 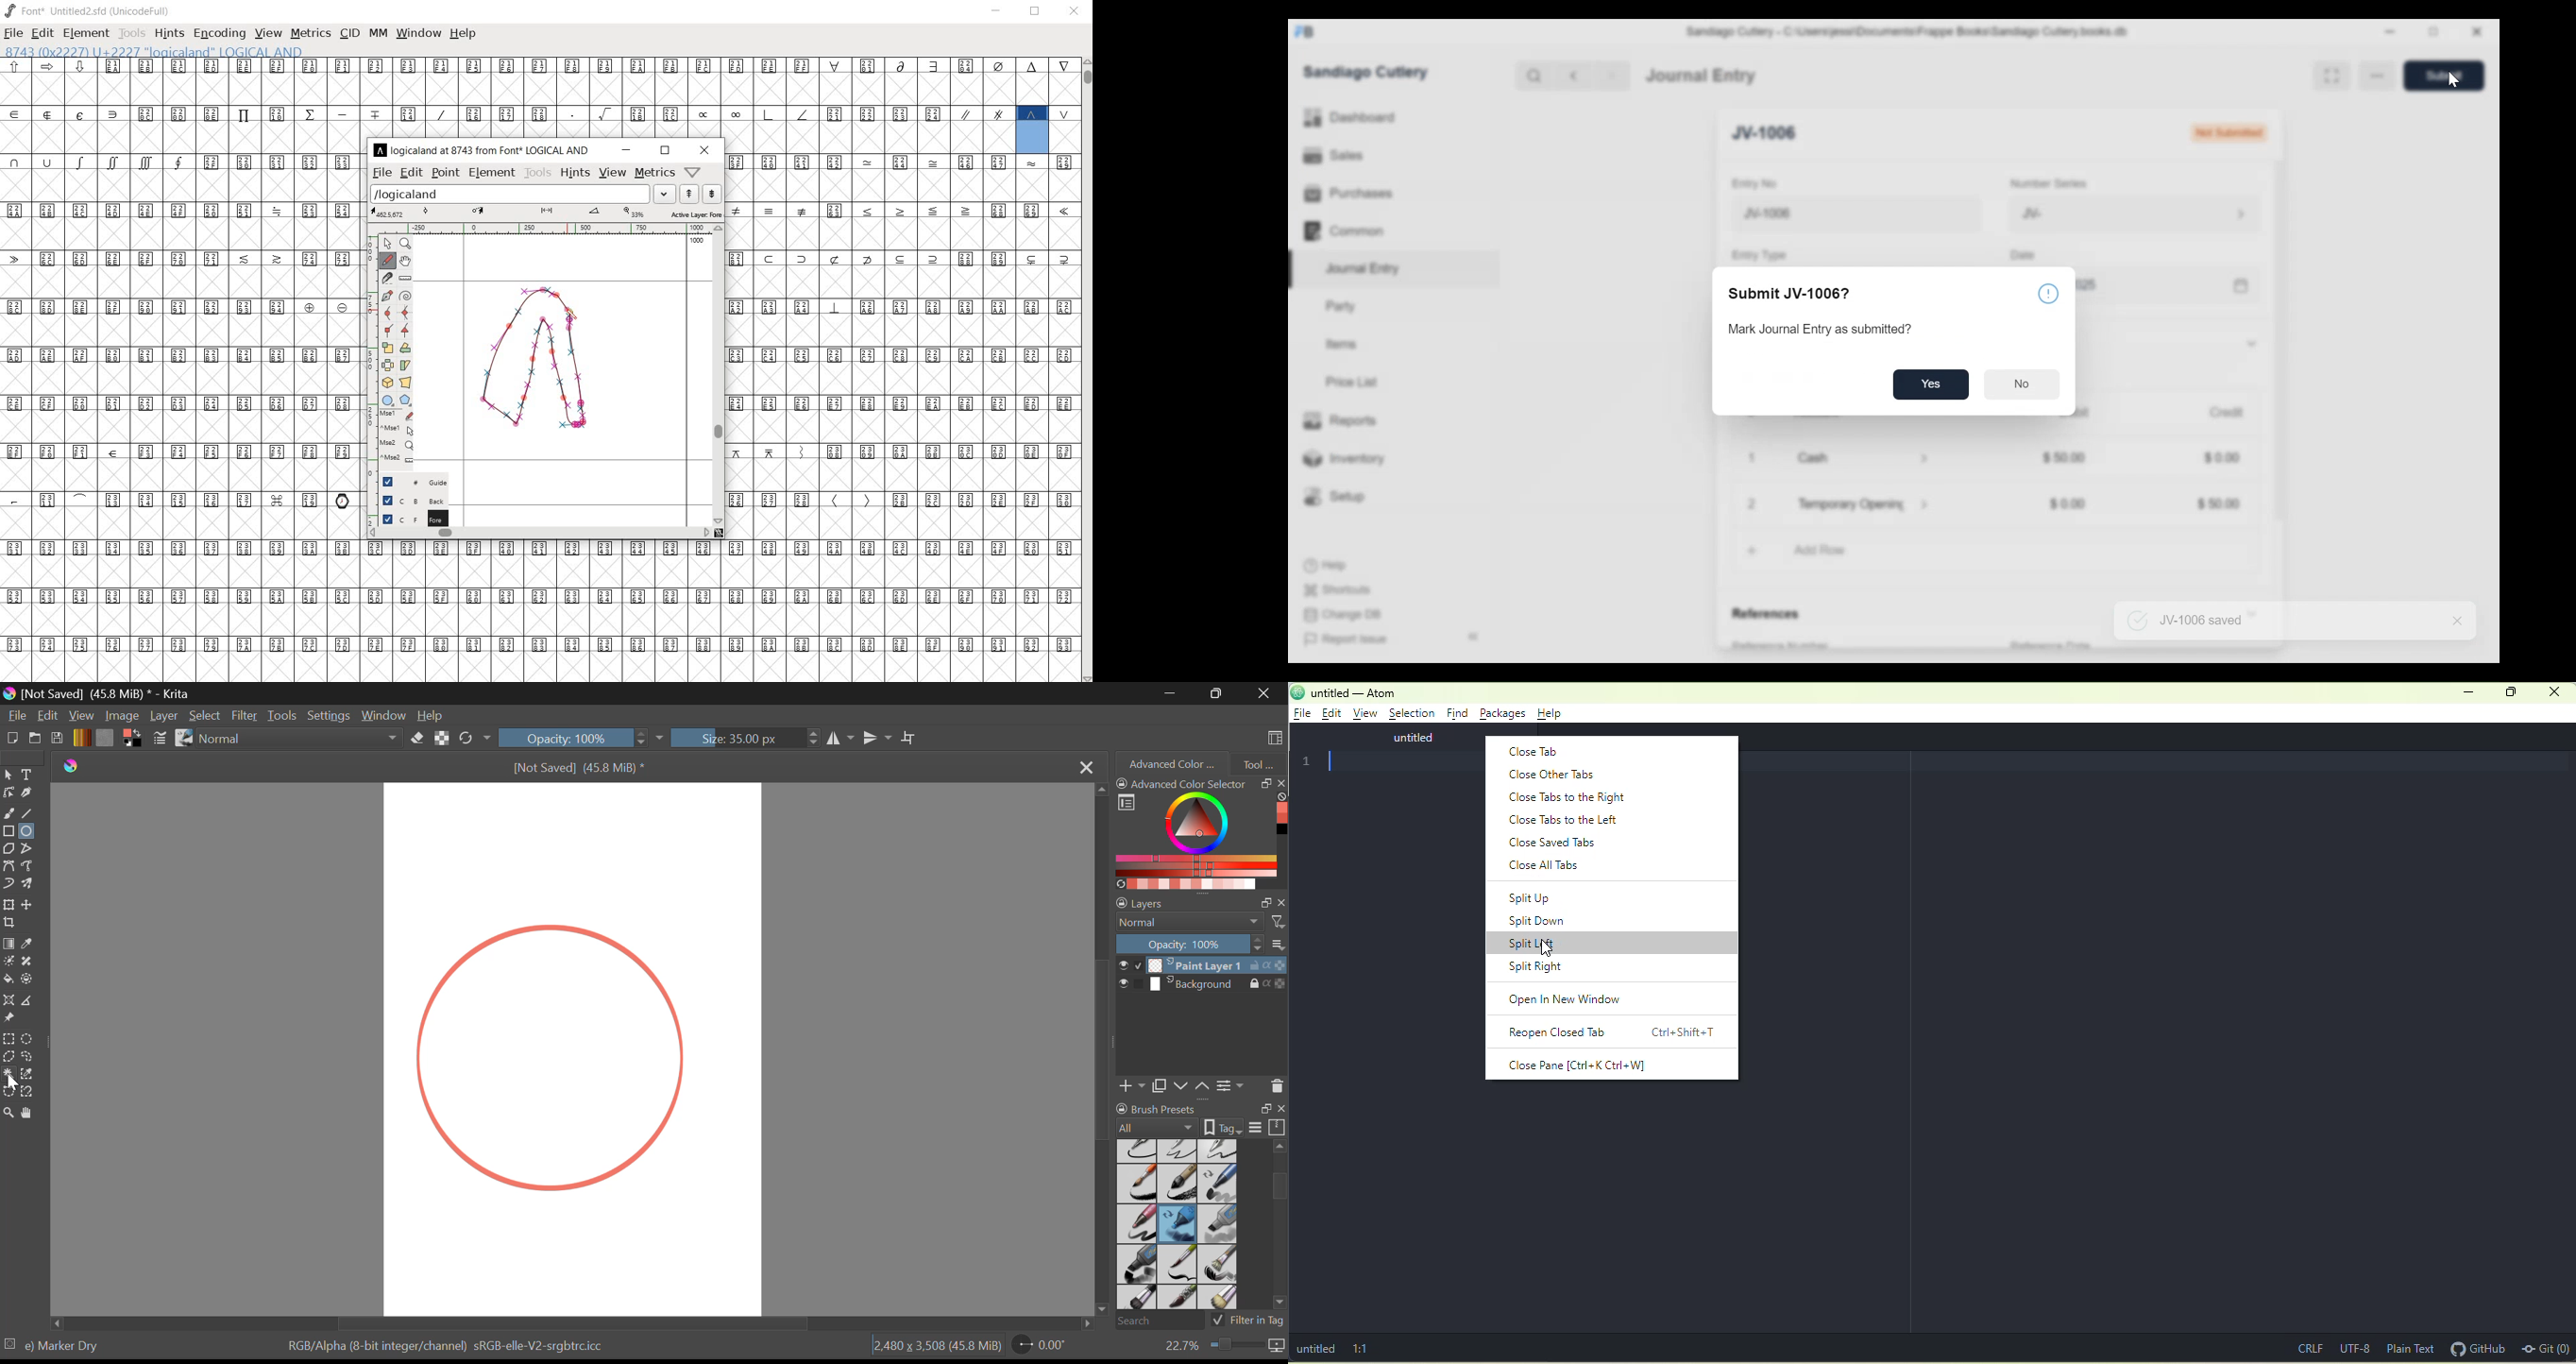 I want to click on Vertical Mirror Tool, so click(x=877, y=738).